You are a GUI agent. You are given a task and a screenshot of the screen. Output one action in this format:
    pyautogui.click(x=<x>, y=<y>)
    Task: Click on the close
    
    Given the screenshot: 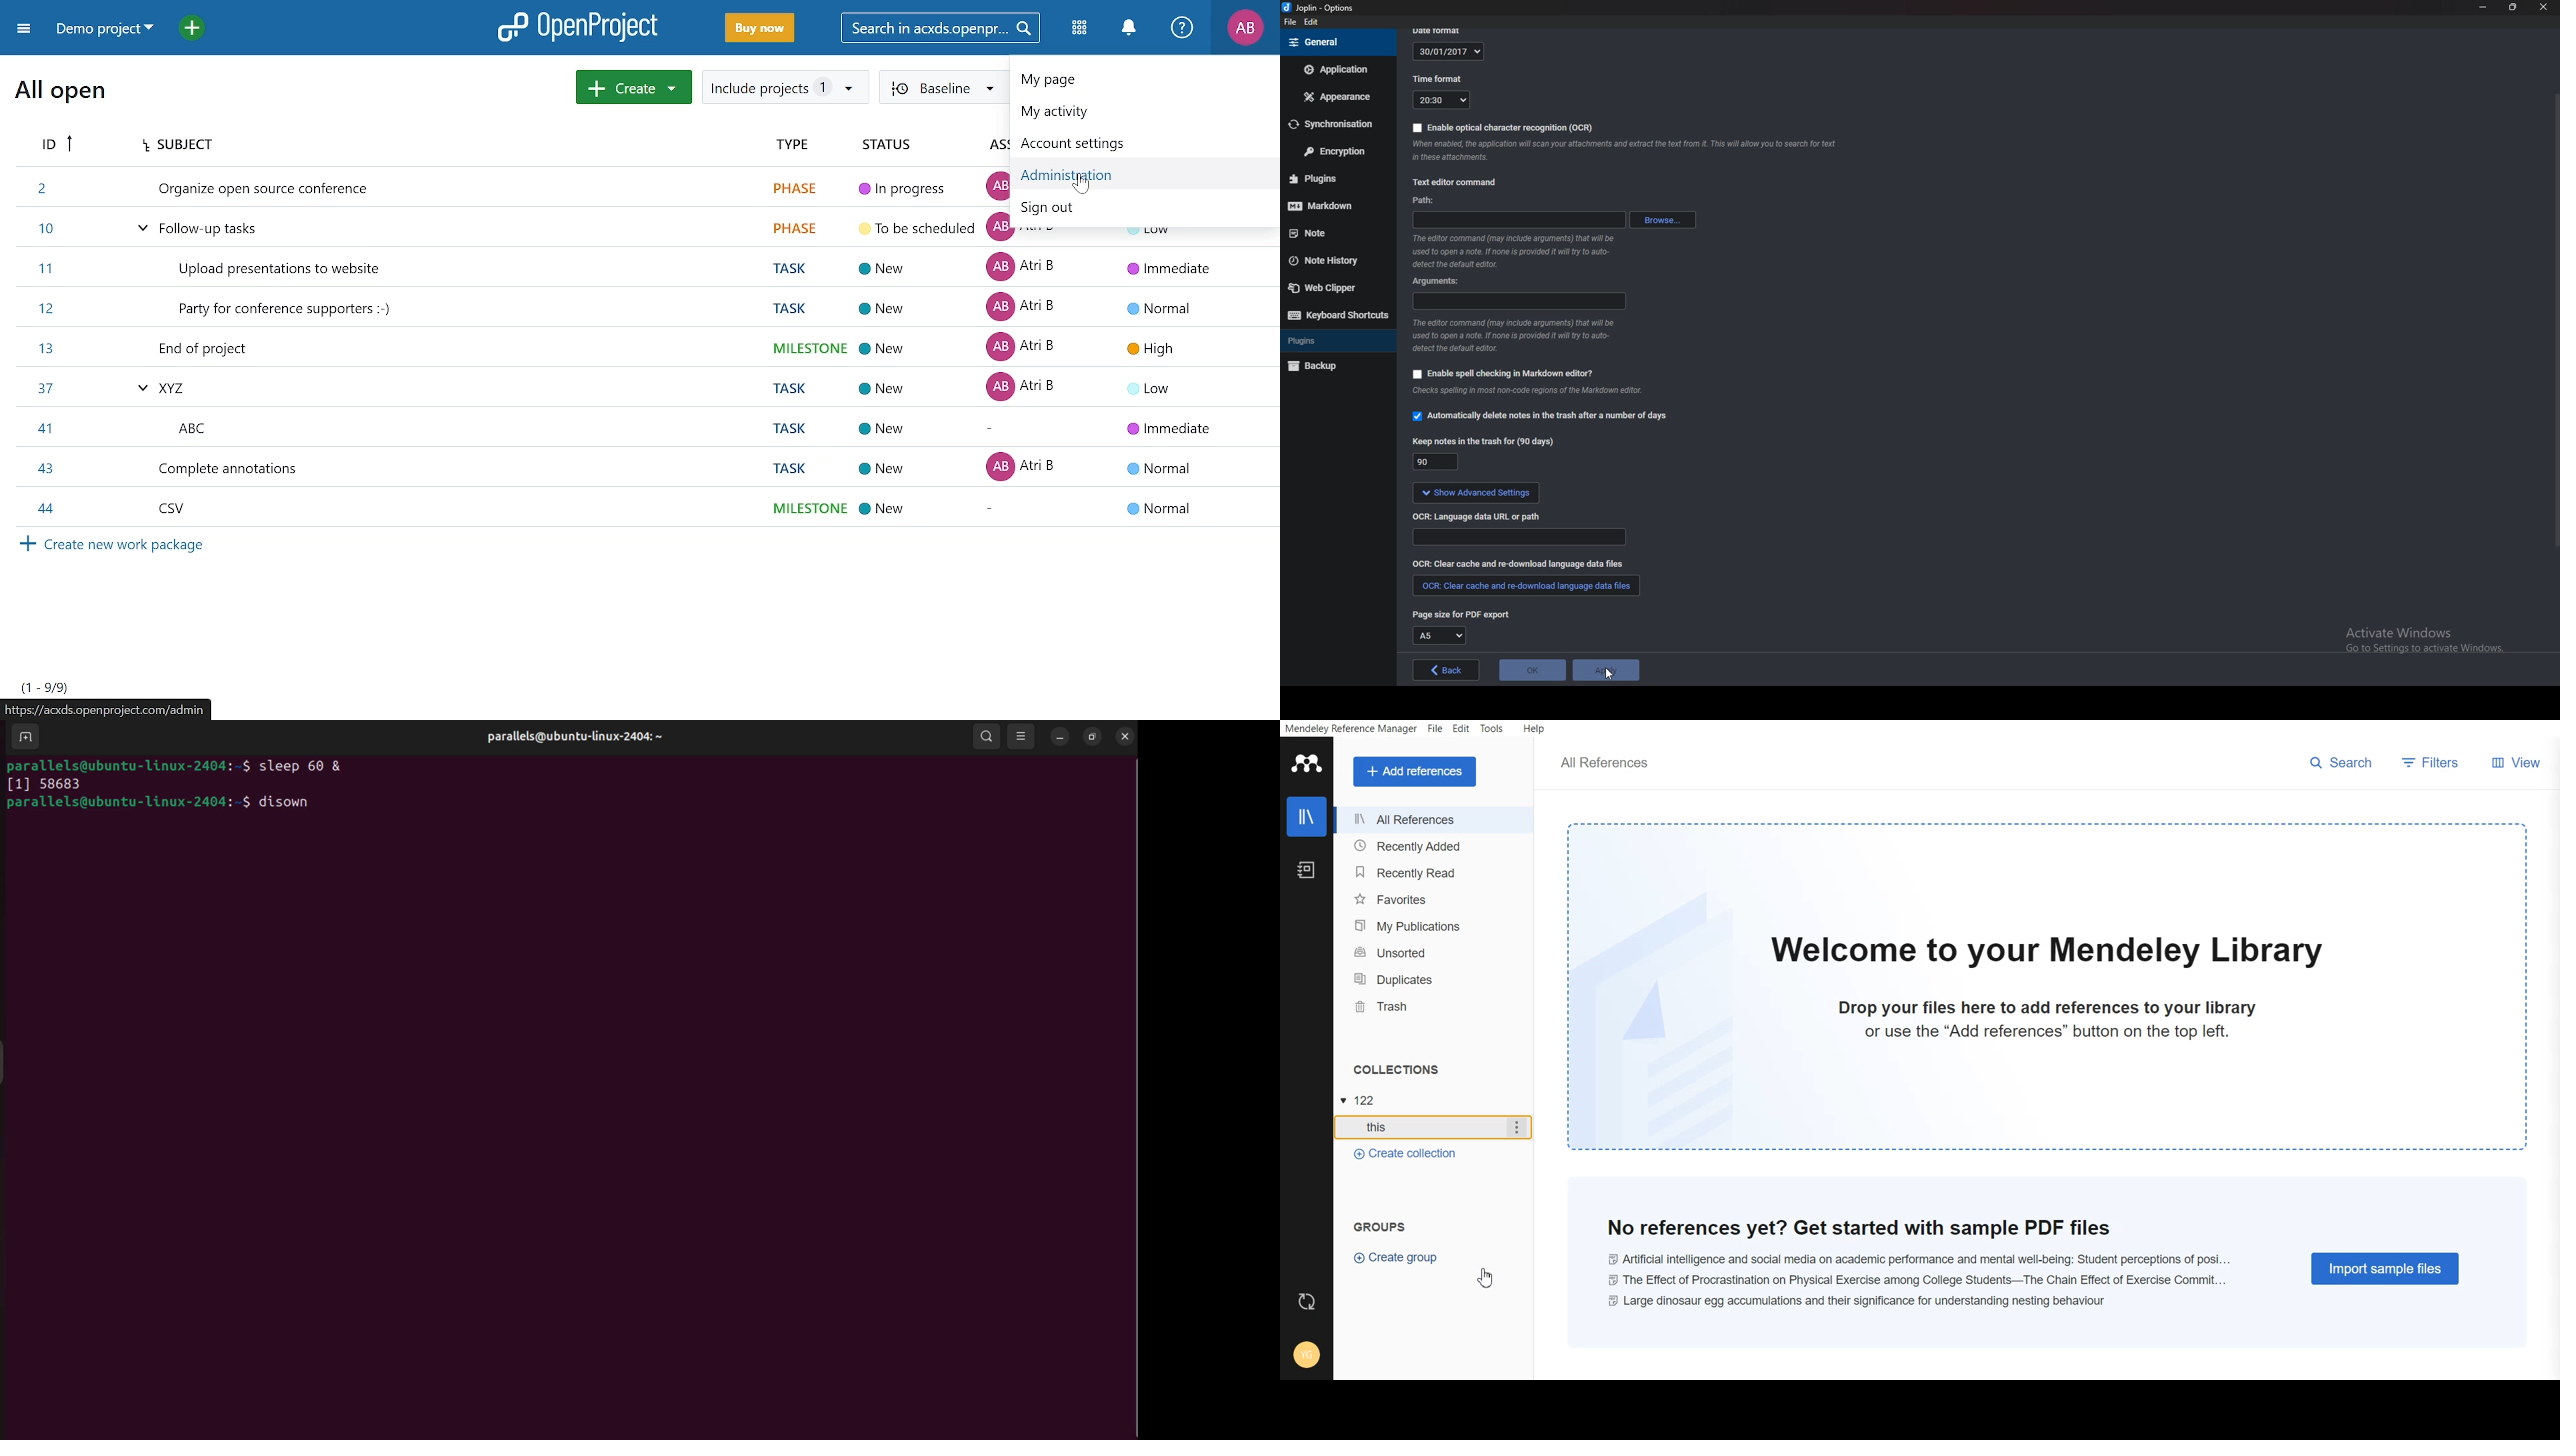 What is the action you would take?
    pyautogui.click(x=2541, y=7)
    